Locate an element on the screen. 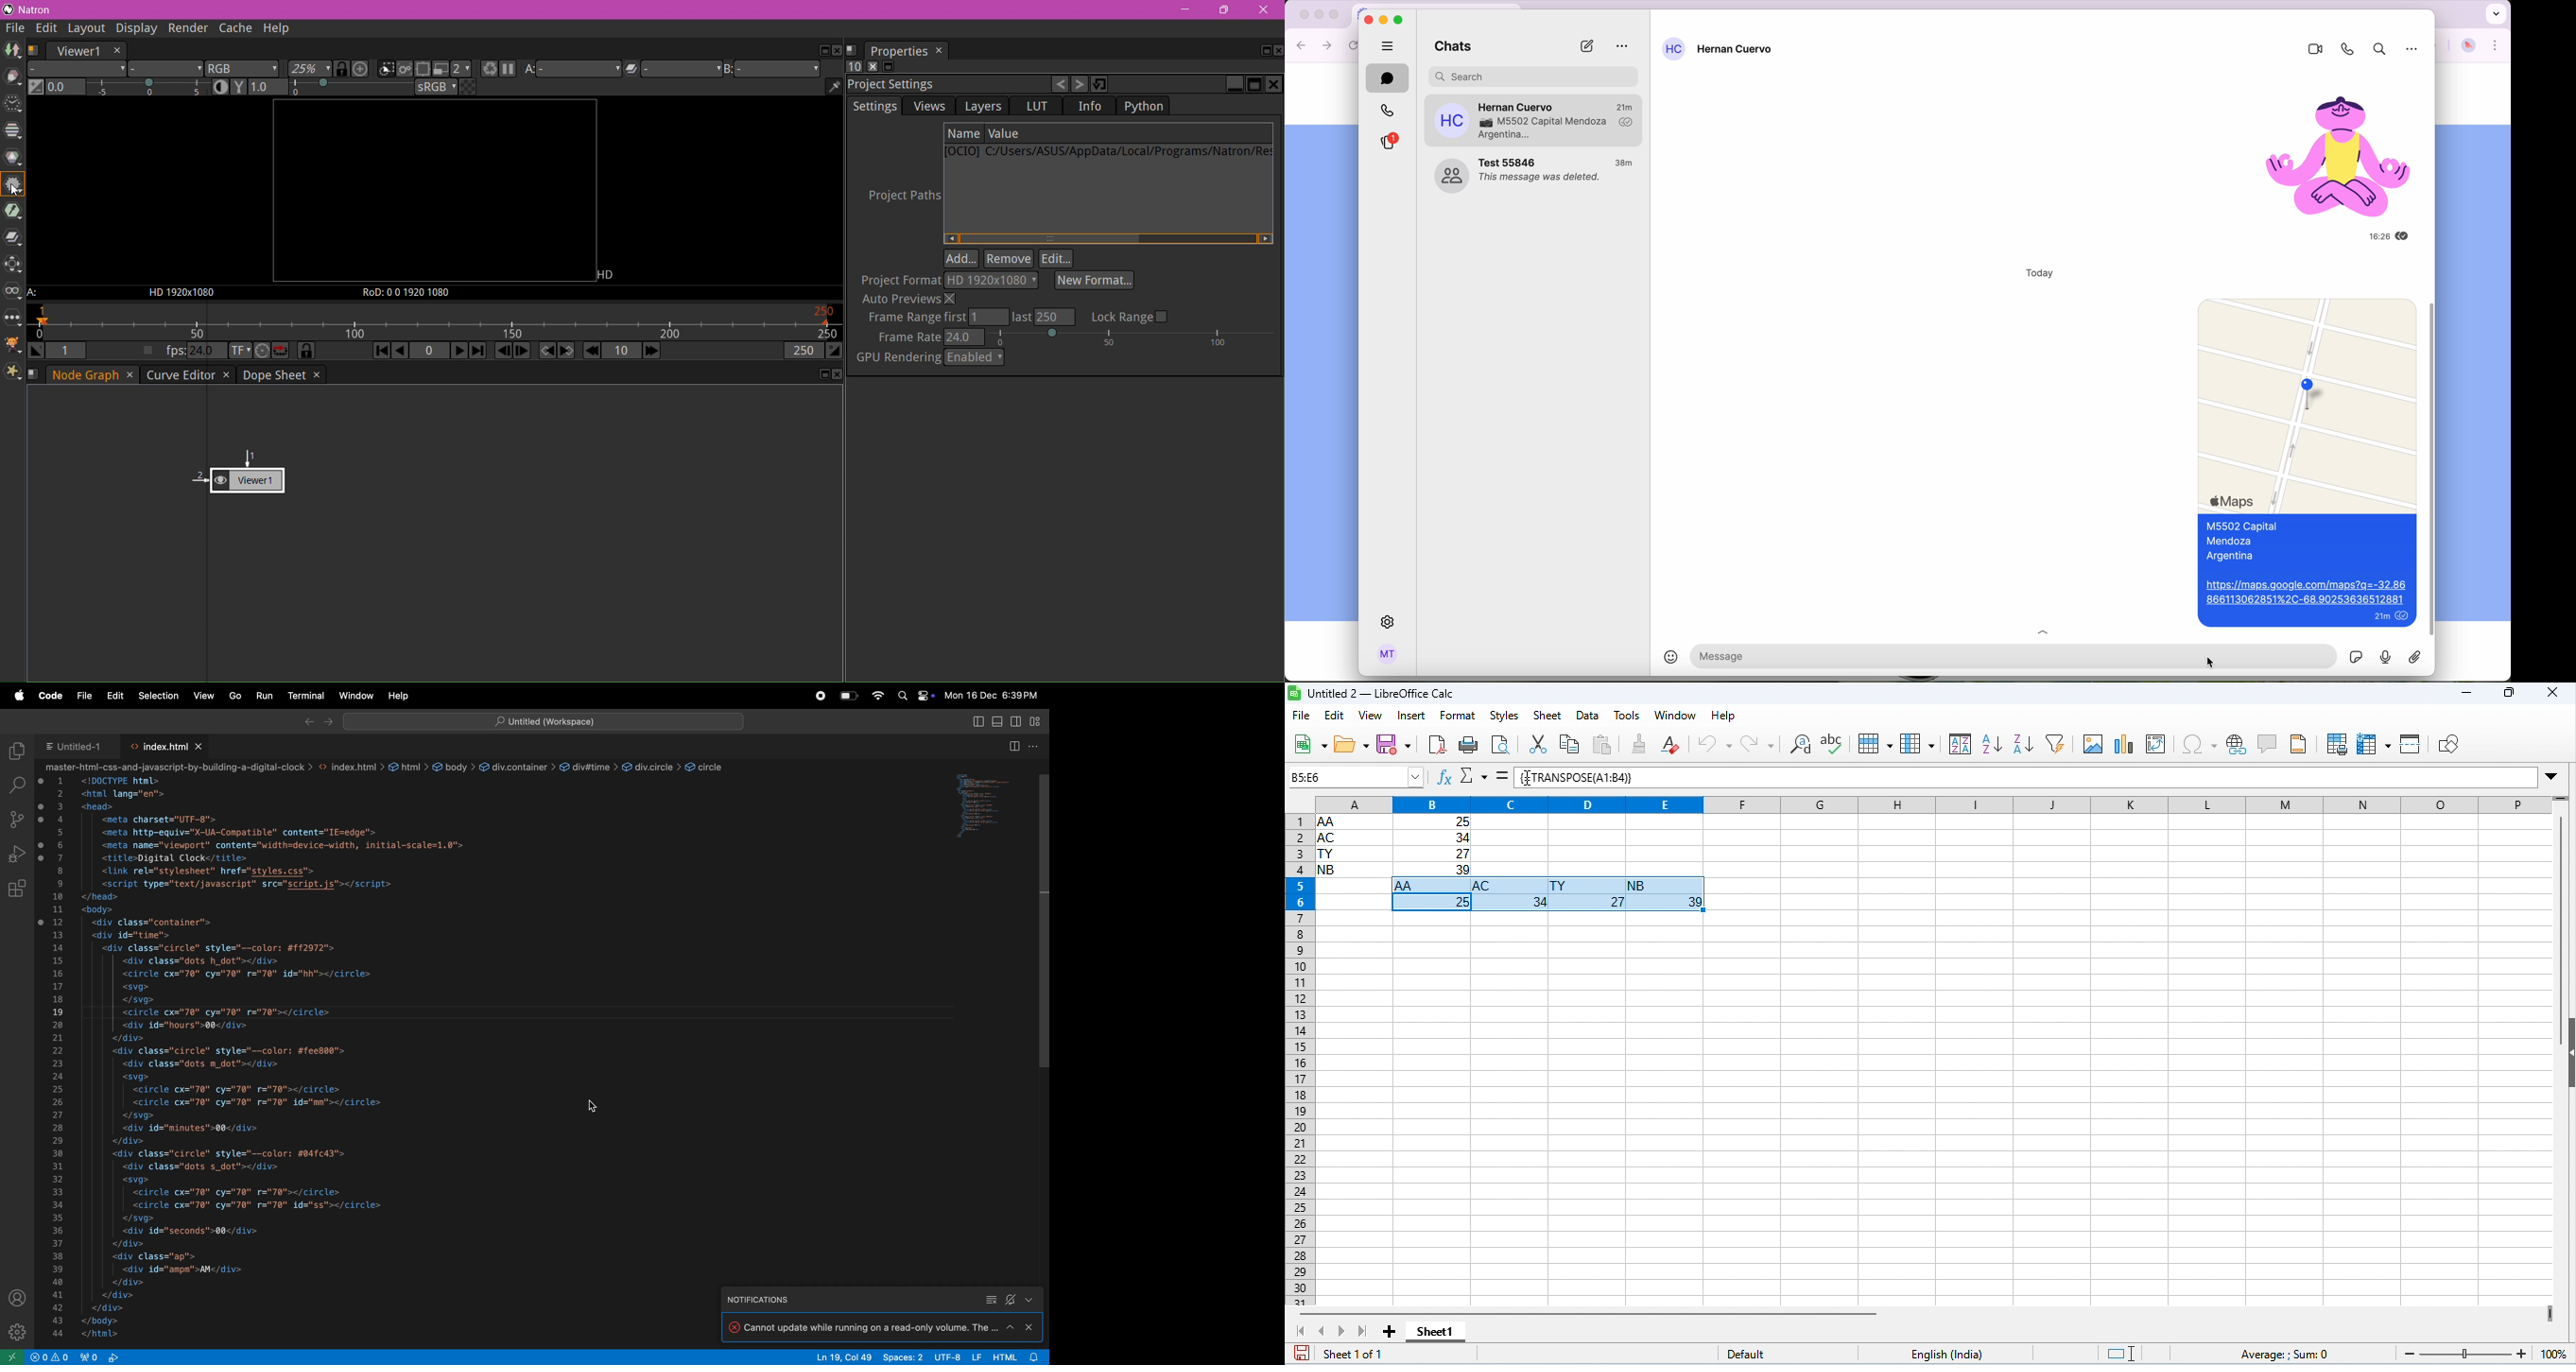 The height and width of the screenshot is (1372, 2576). Test 55846 is located at coordinates (1510, 162).